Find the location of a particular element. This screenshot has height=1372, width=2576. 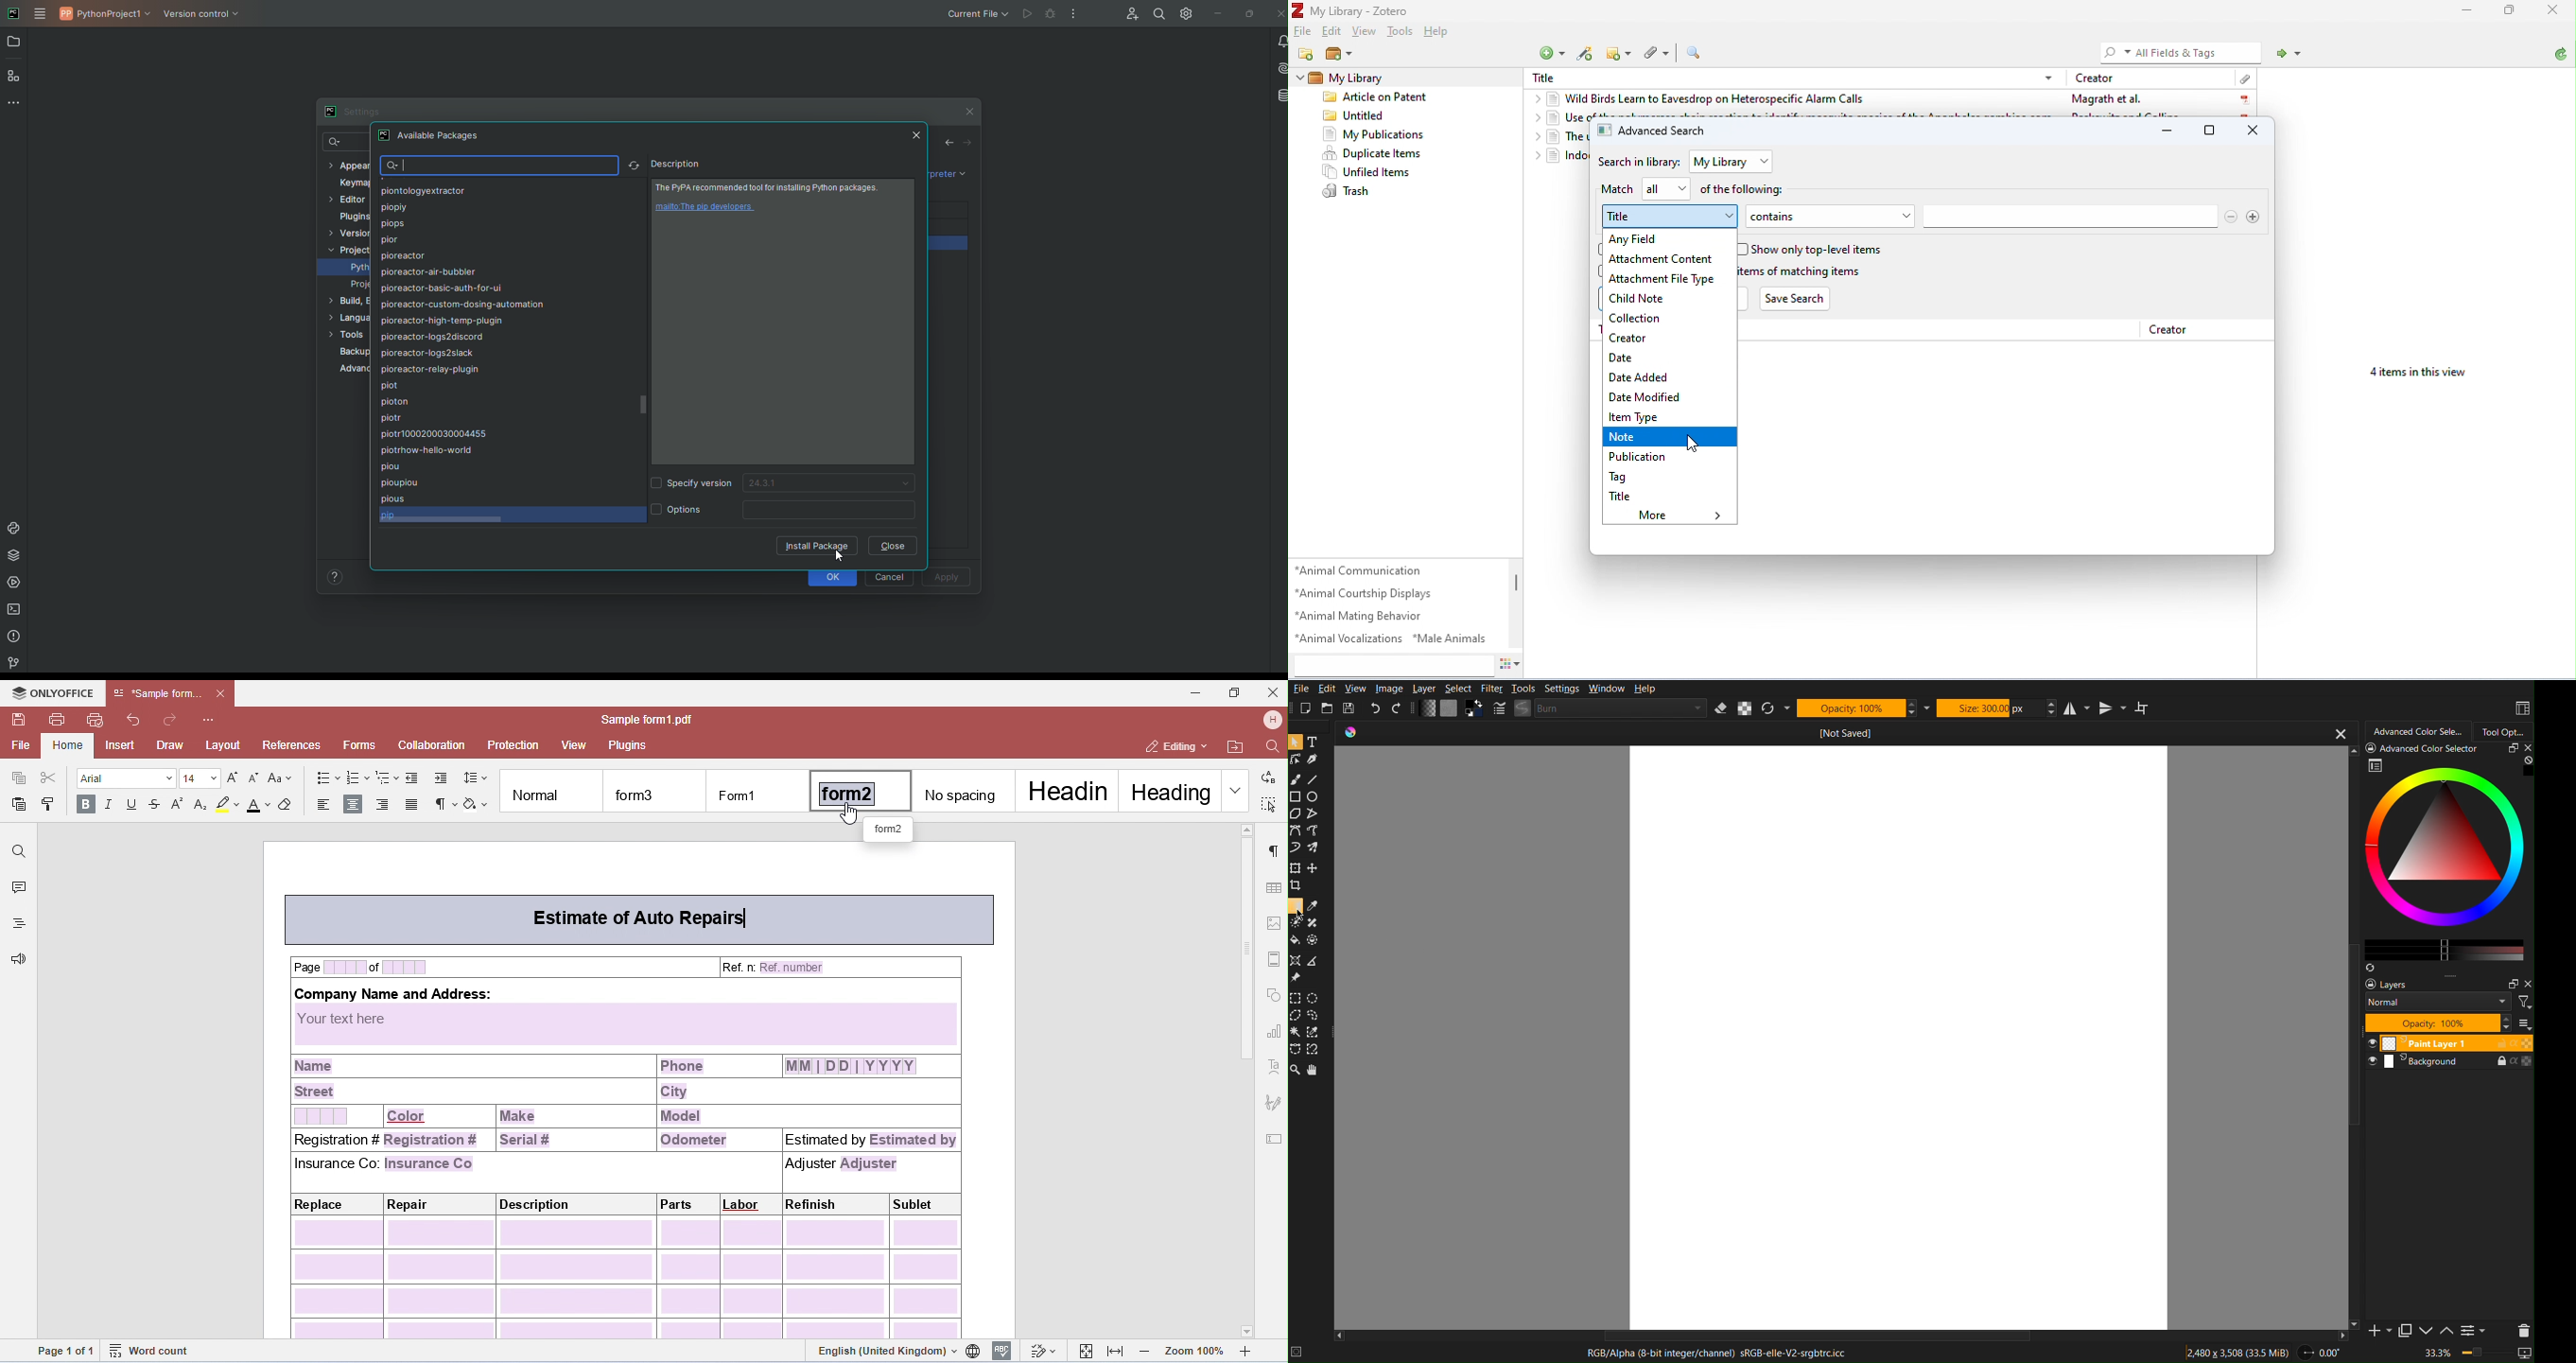

edit is located at coordinates (1330, 30).